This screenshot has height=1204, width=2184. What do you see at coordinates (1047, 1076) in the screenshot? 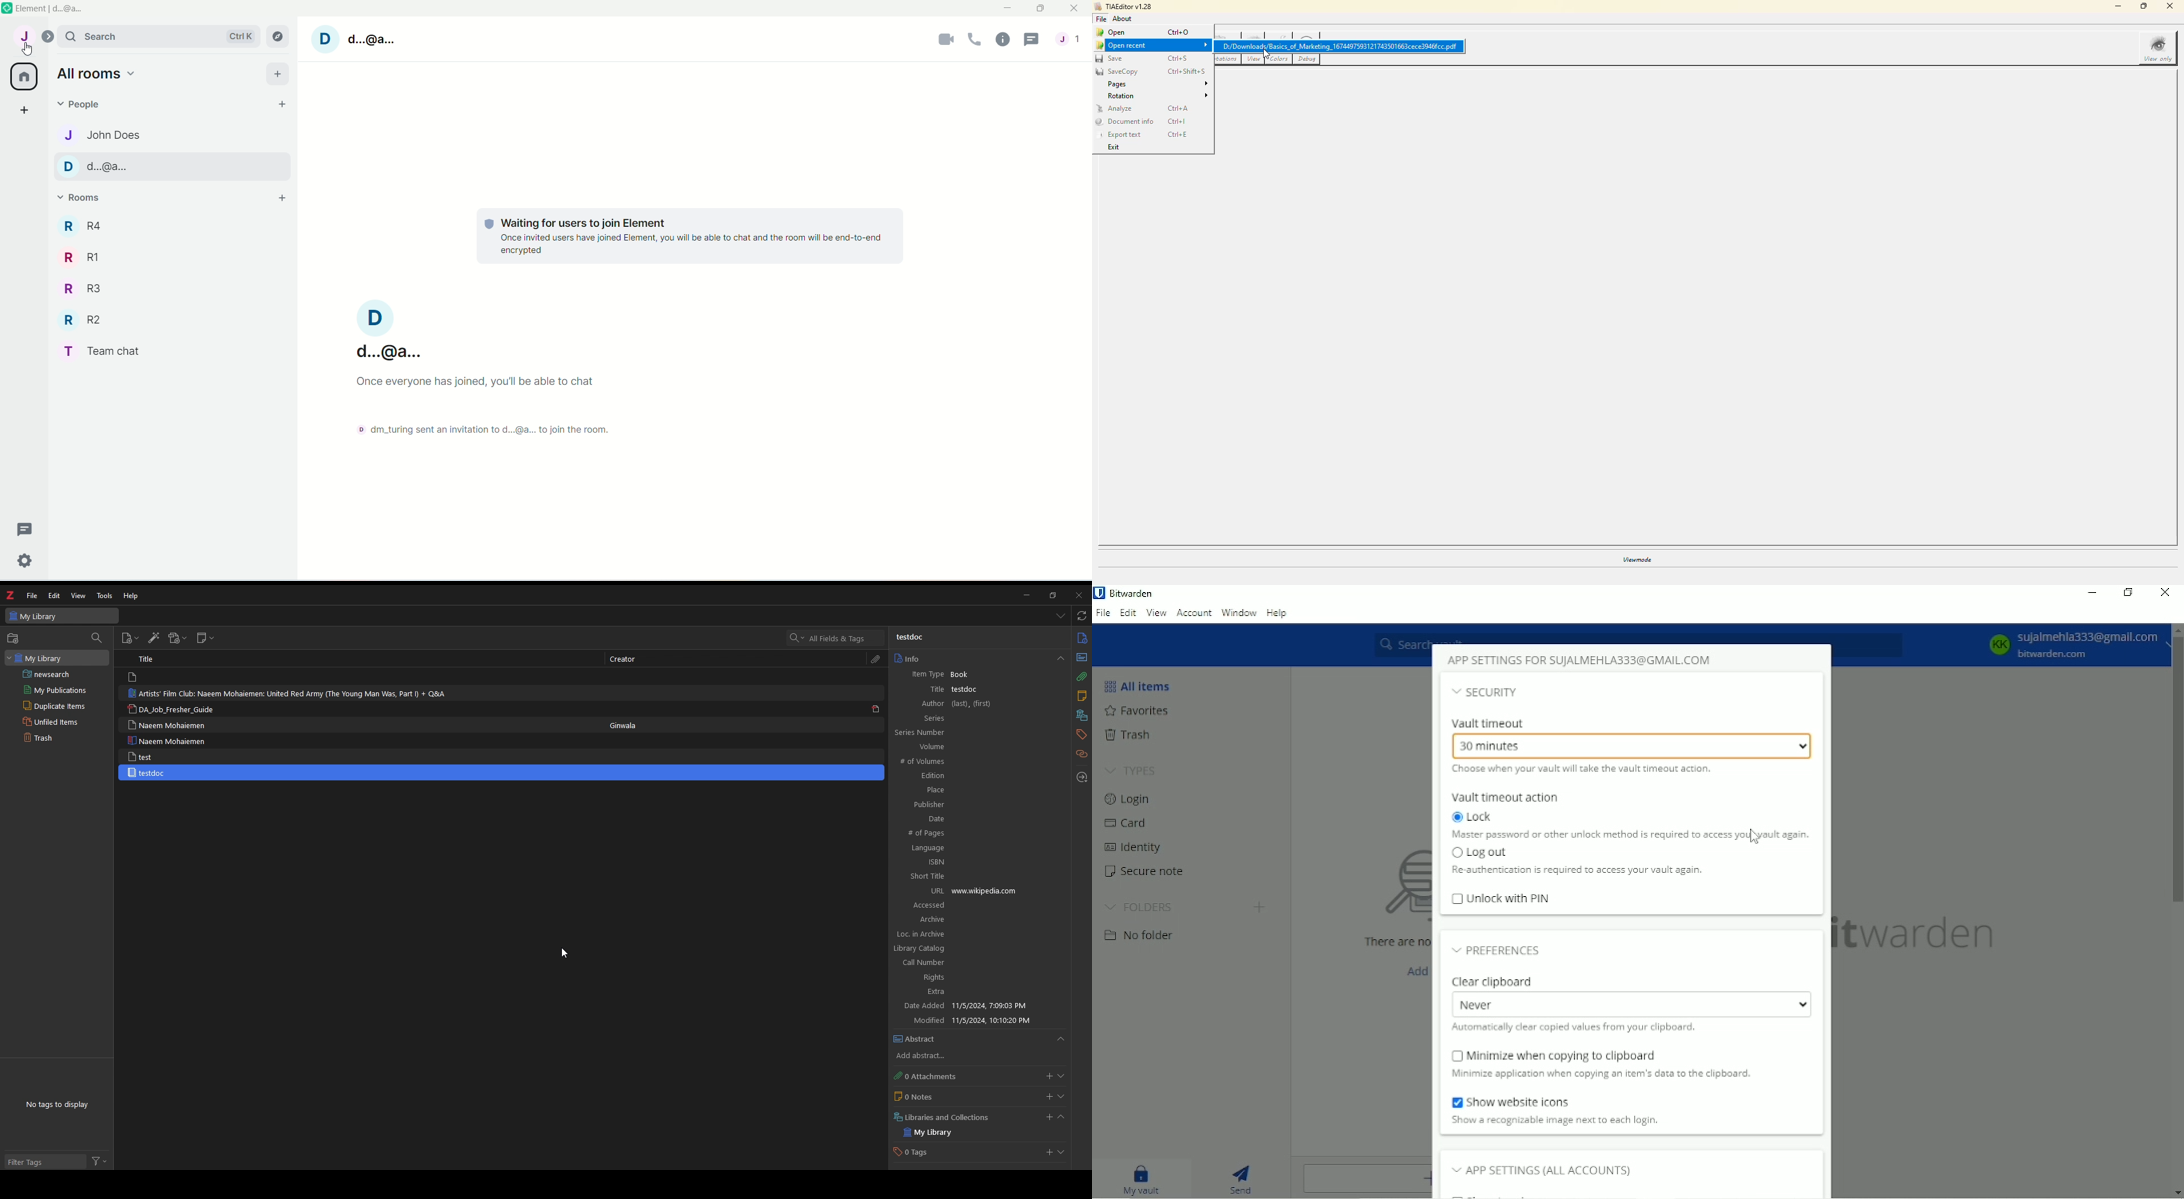
I see `add attachments` at bounding box center [1047, 1076].